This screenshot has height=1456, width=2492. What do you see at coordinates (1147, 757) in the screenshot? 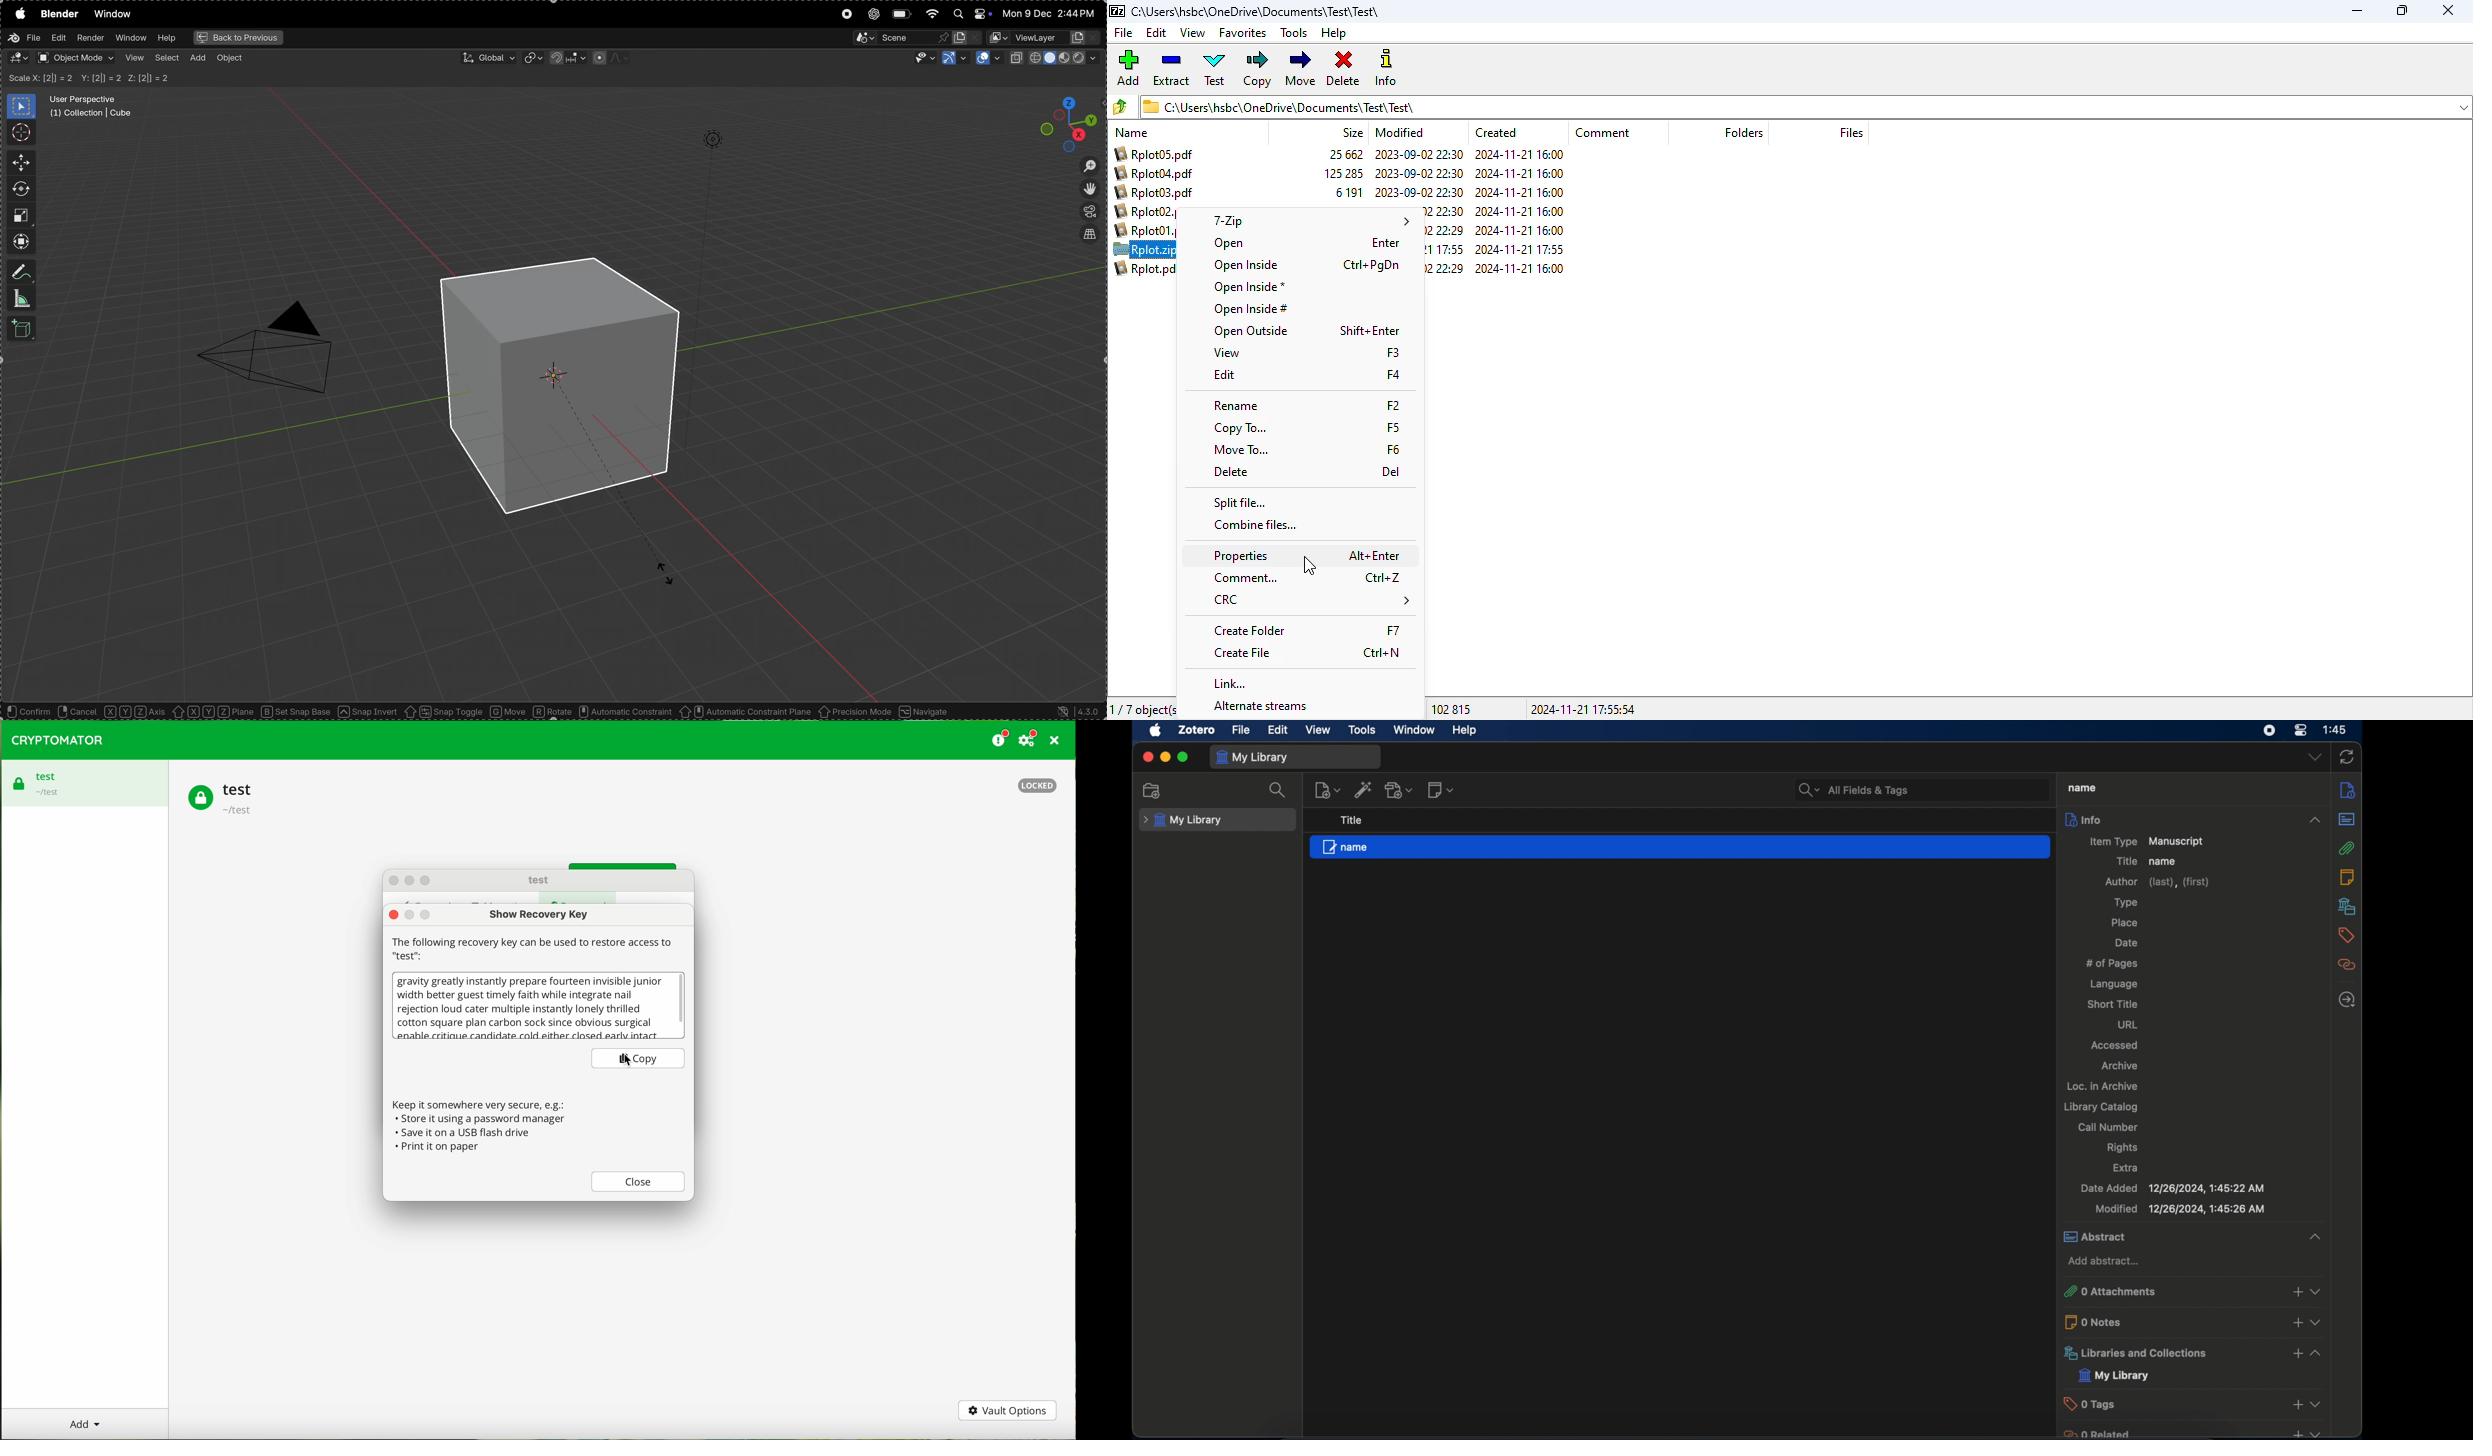
I see `close` at bounding box center [1147, 757].